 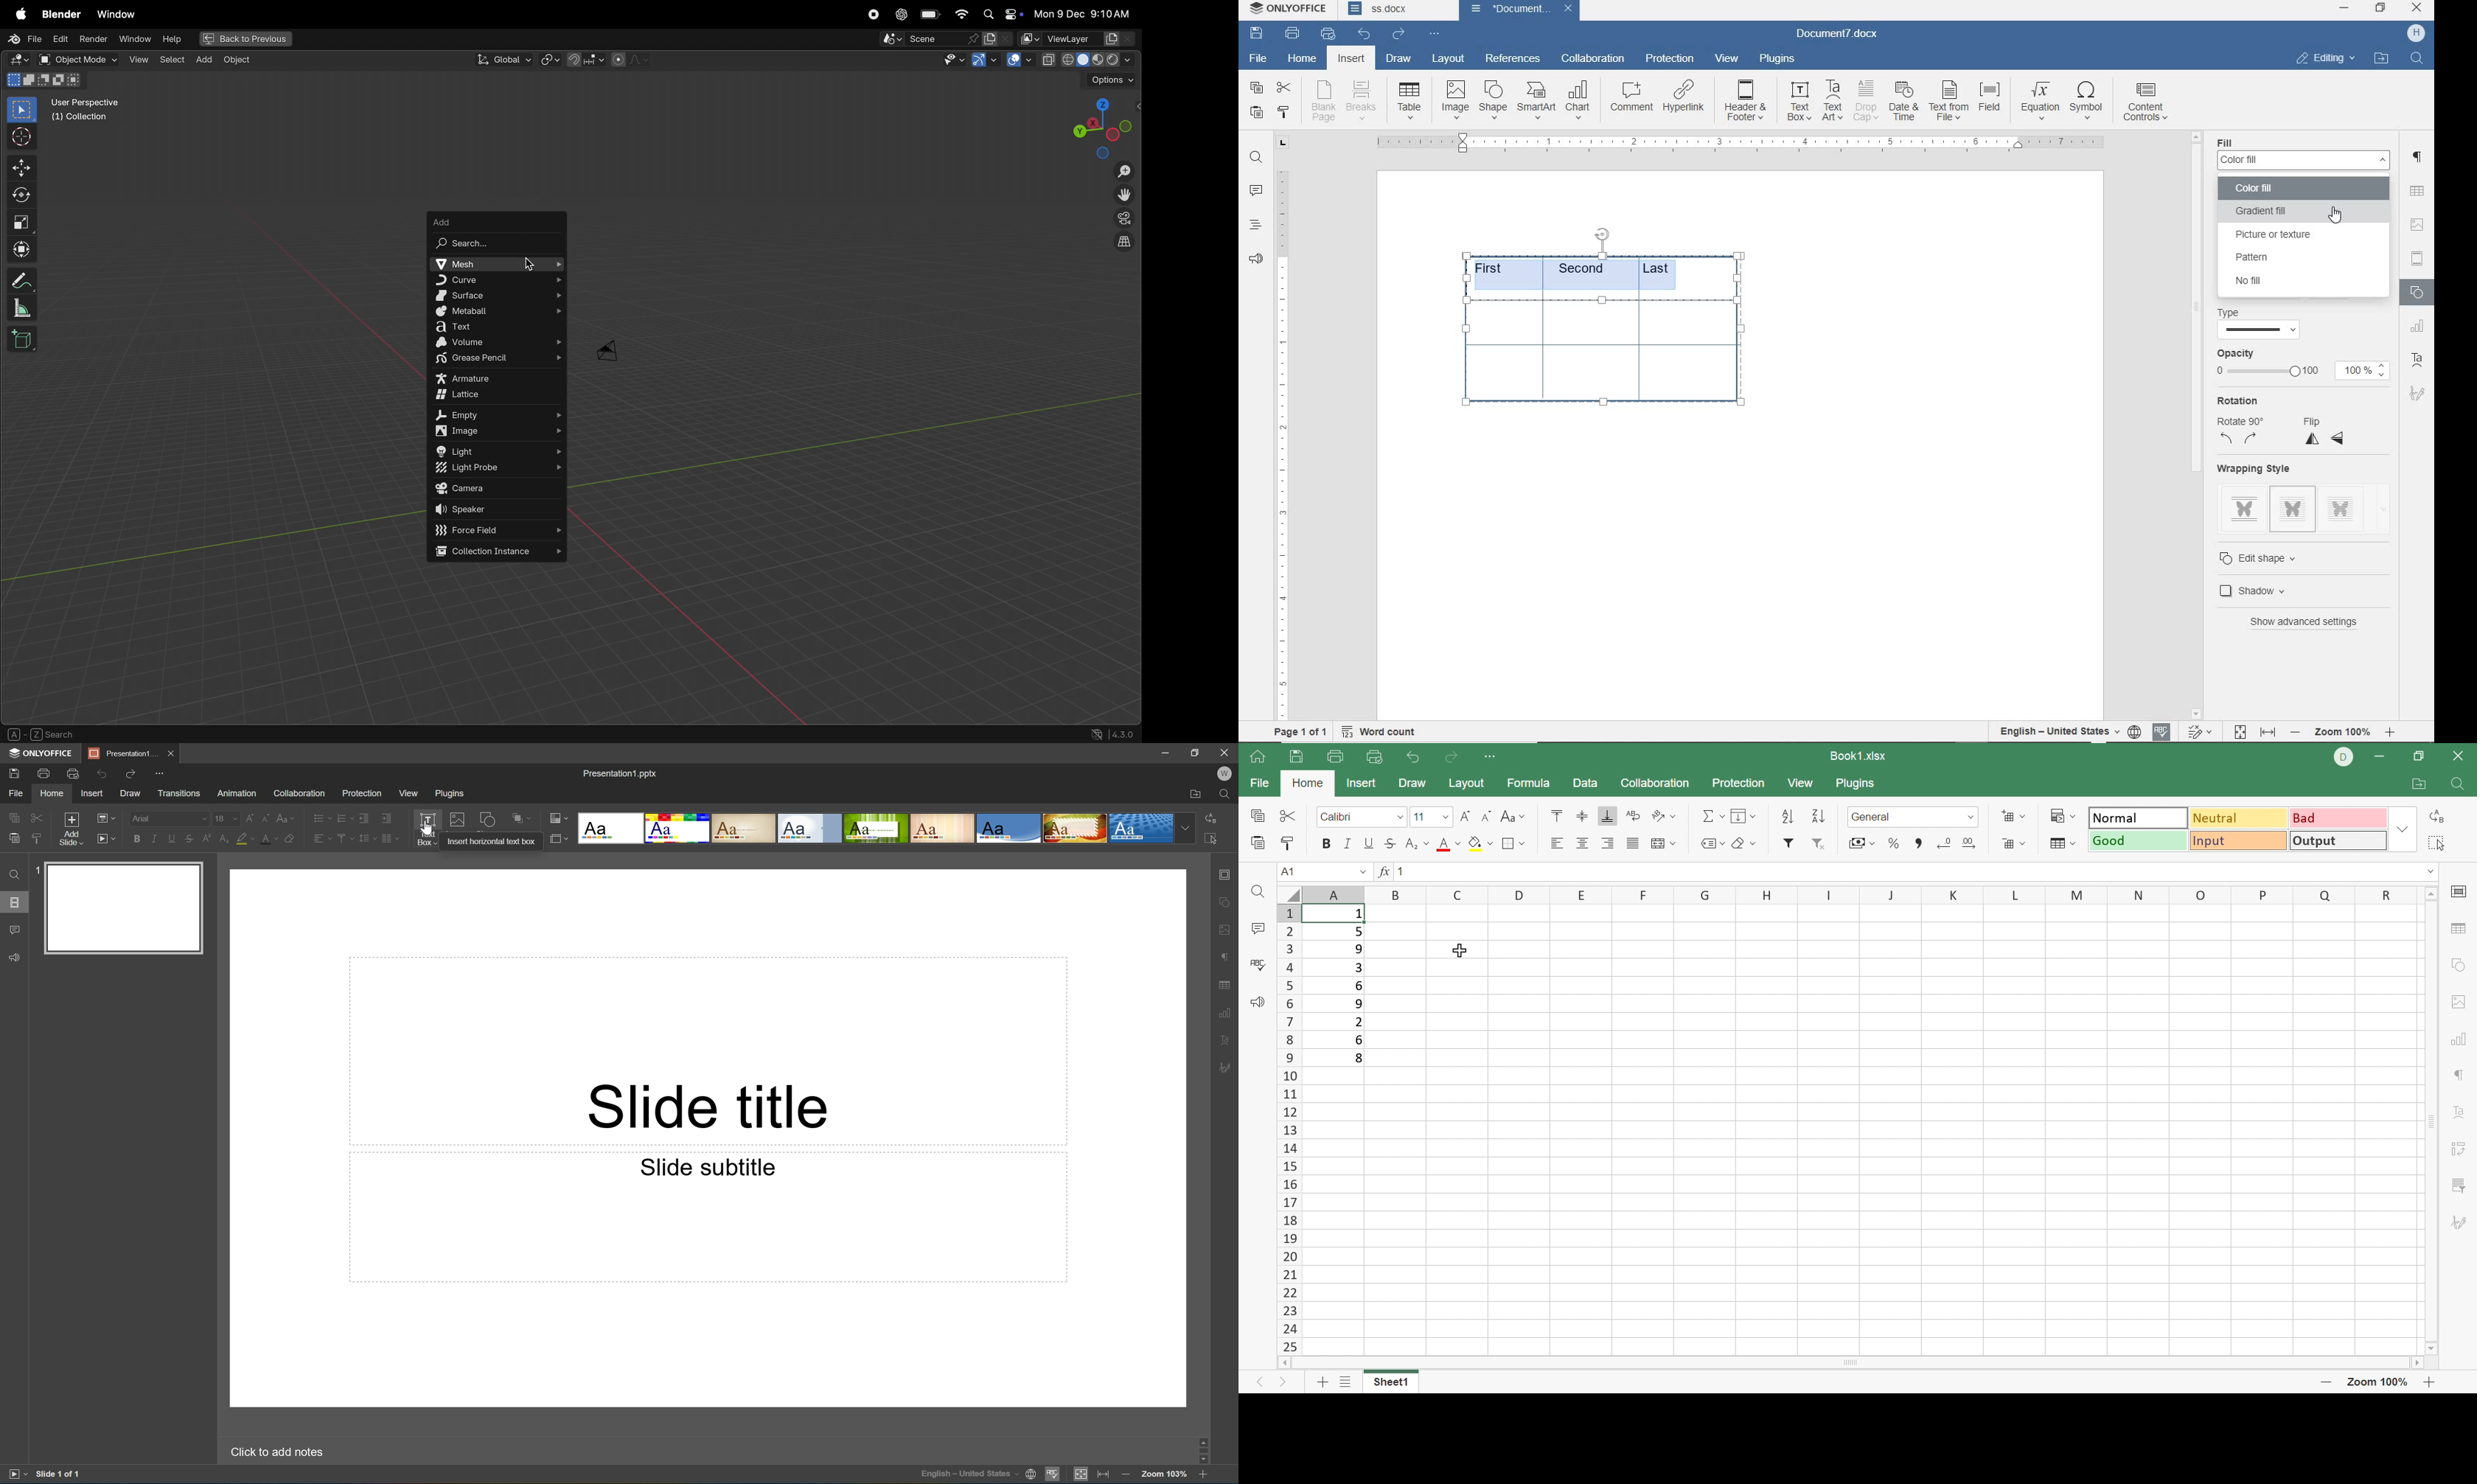 What do you see at coordinates (2431, 872) in the screenshot?
I see `Drop down` at bounding box center [2431, 872].